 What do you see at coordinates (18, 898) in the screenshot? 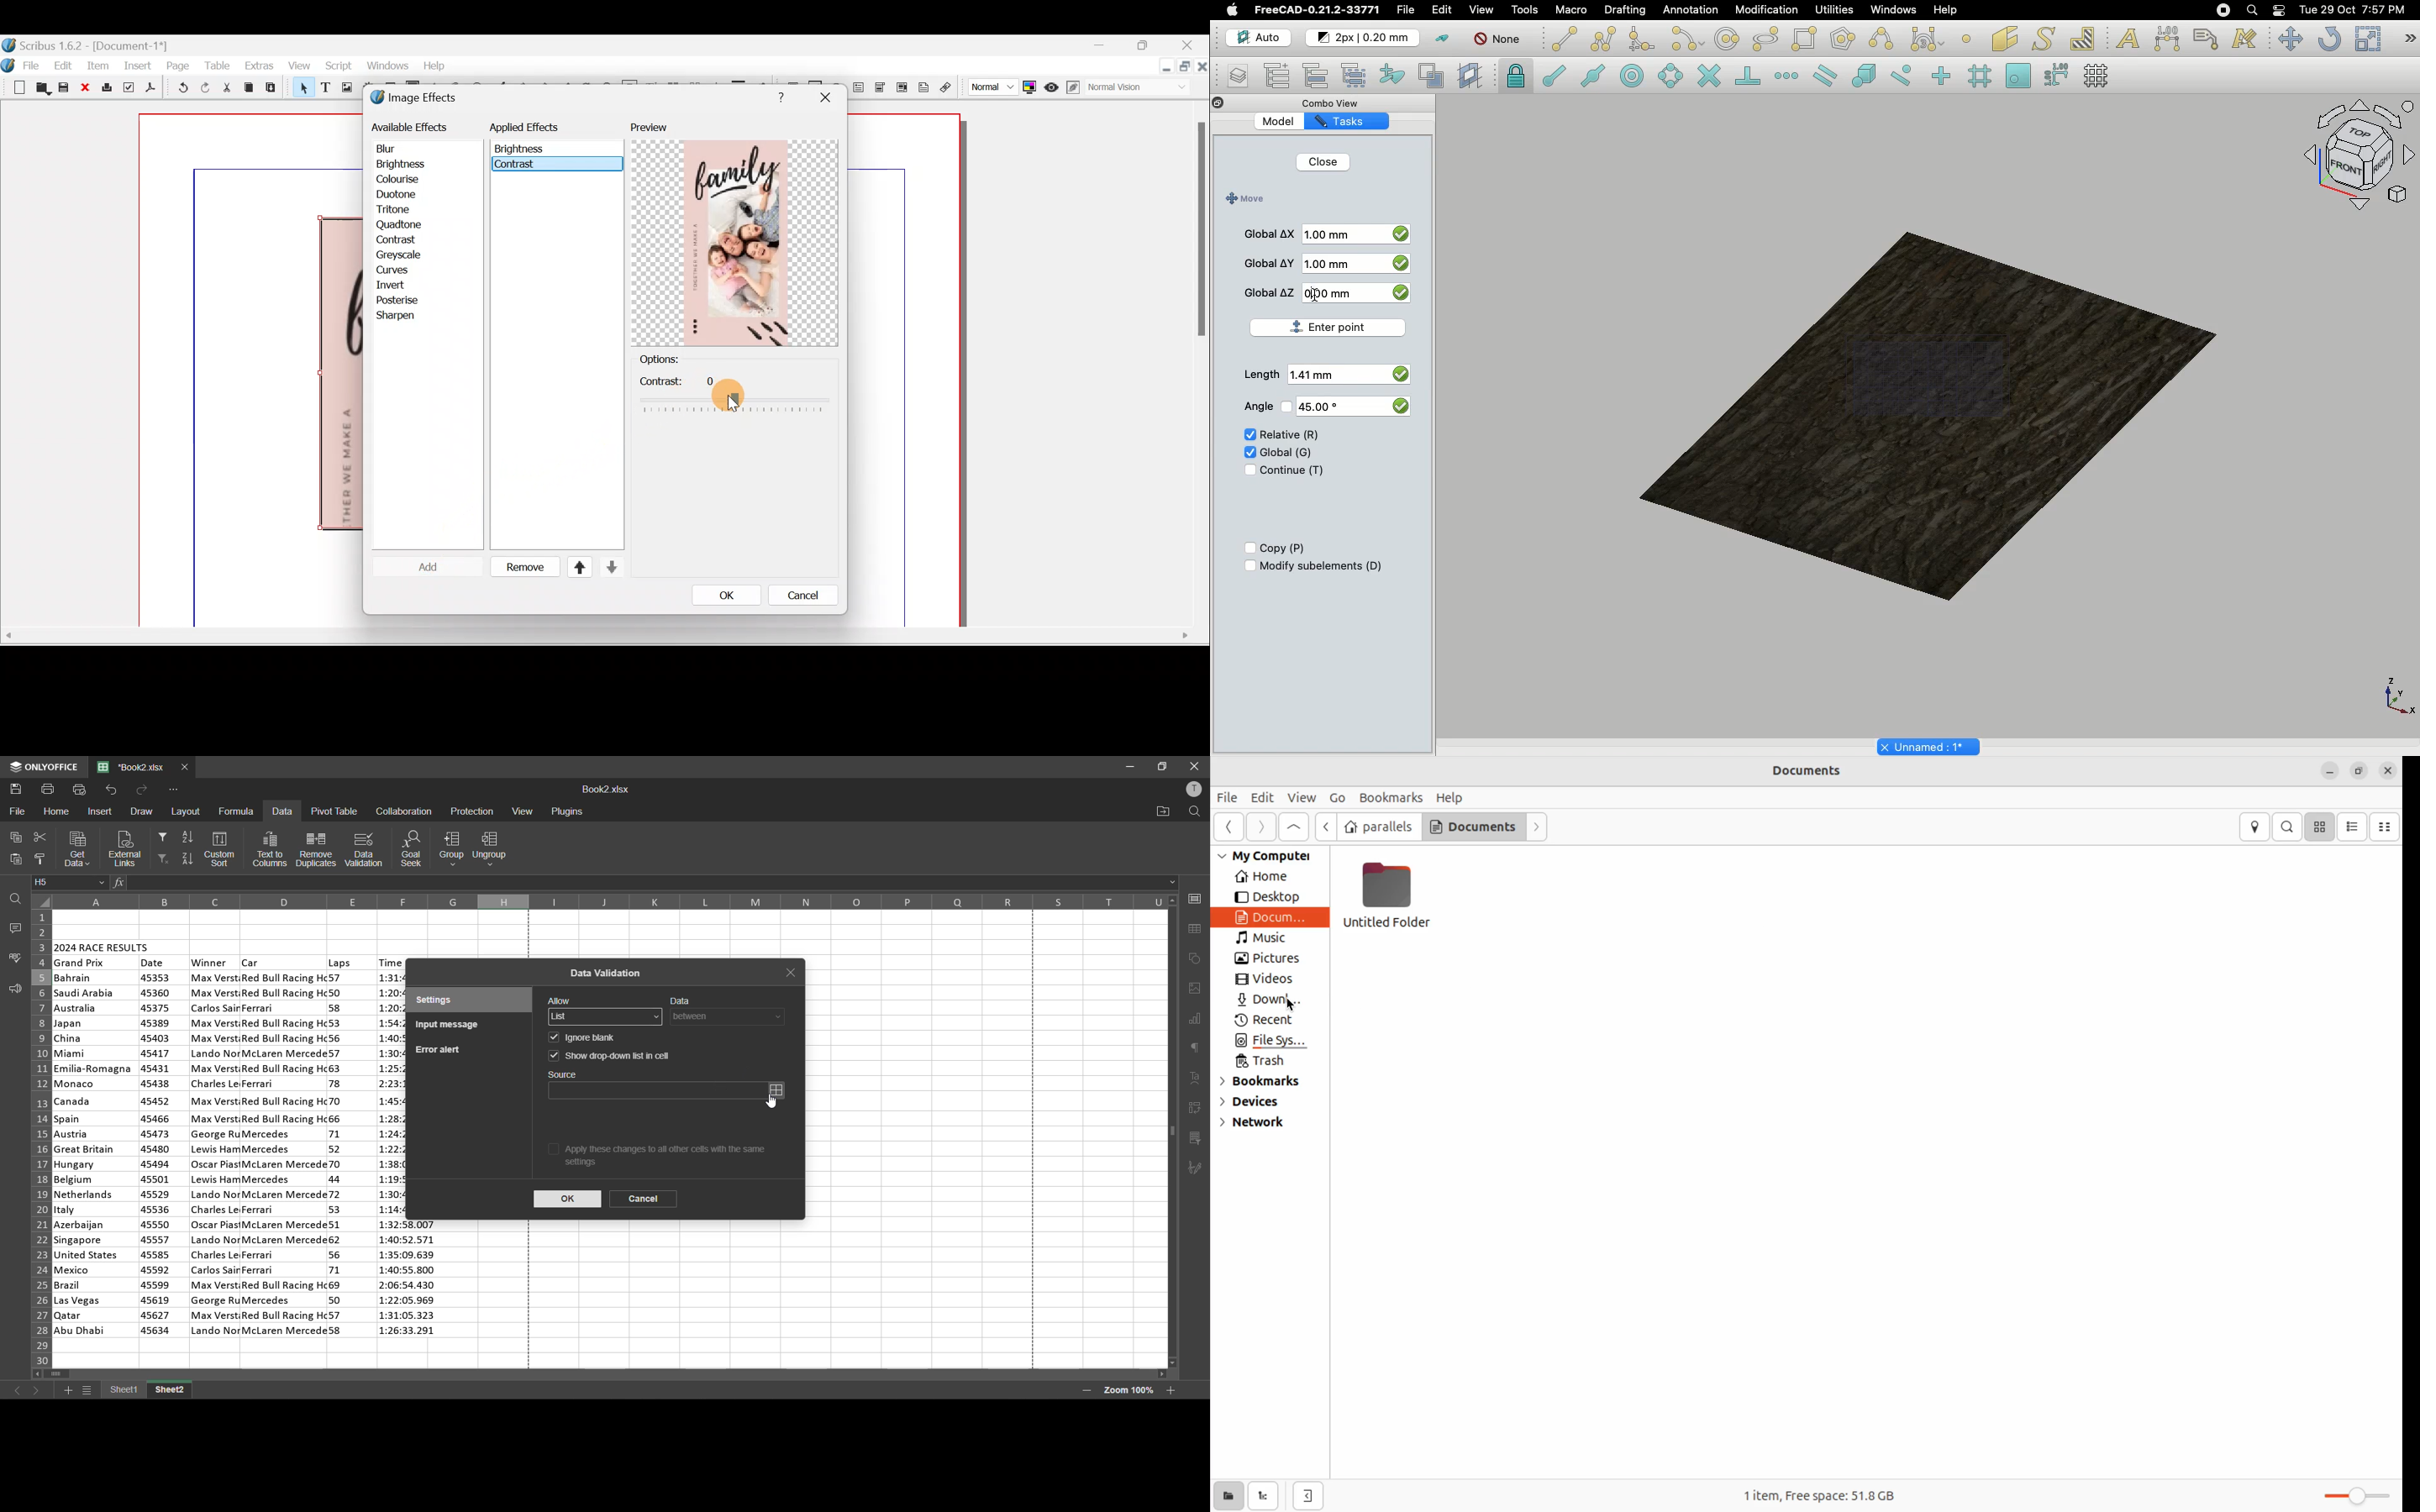
I see `find` at bounding box center [18, 898].